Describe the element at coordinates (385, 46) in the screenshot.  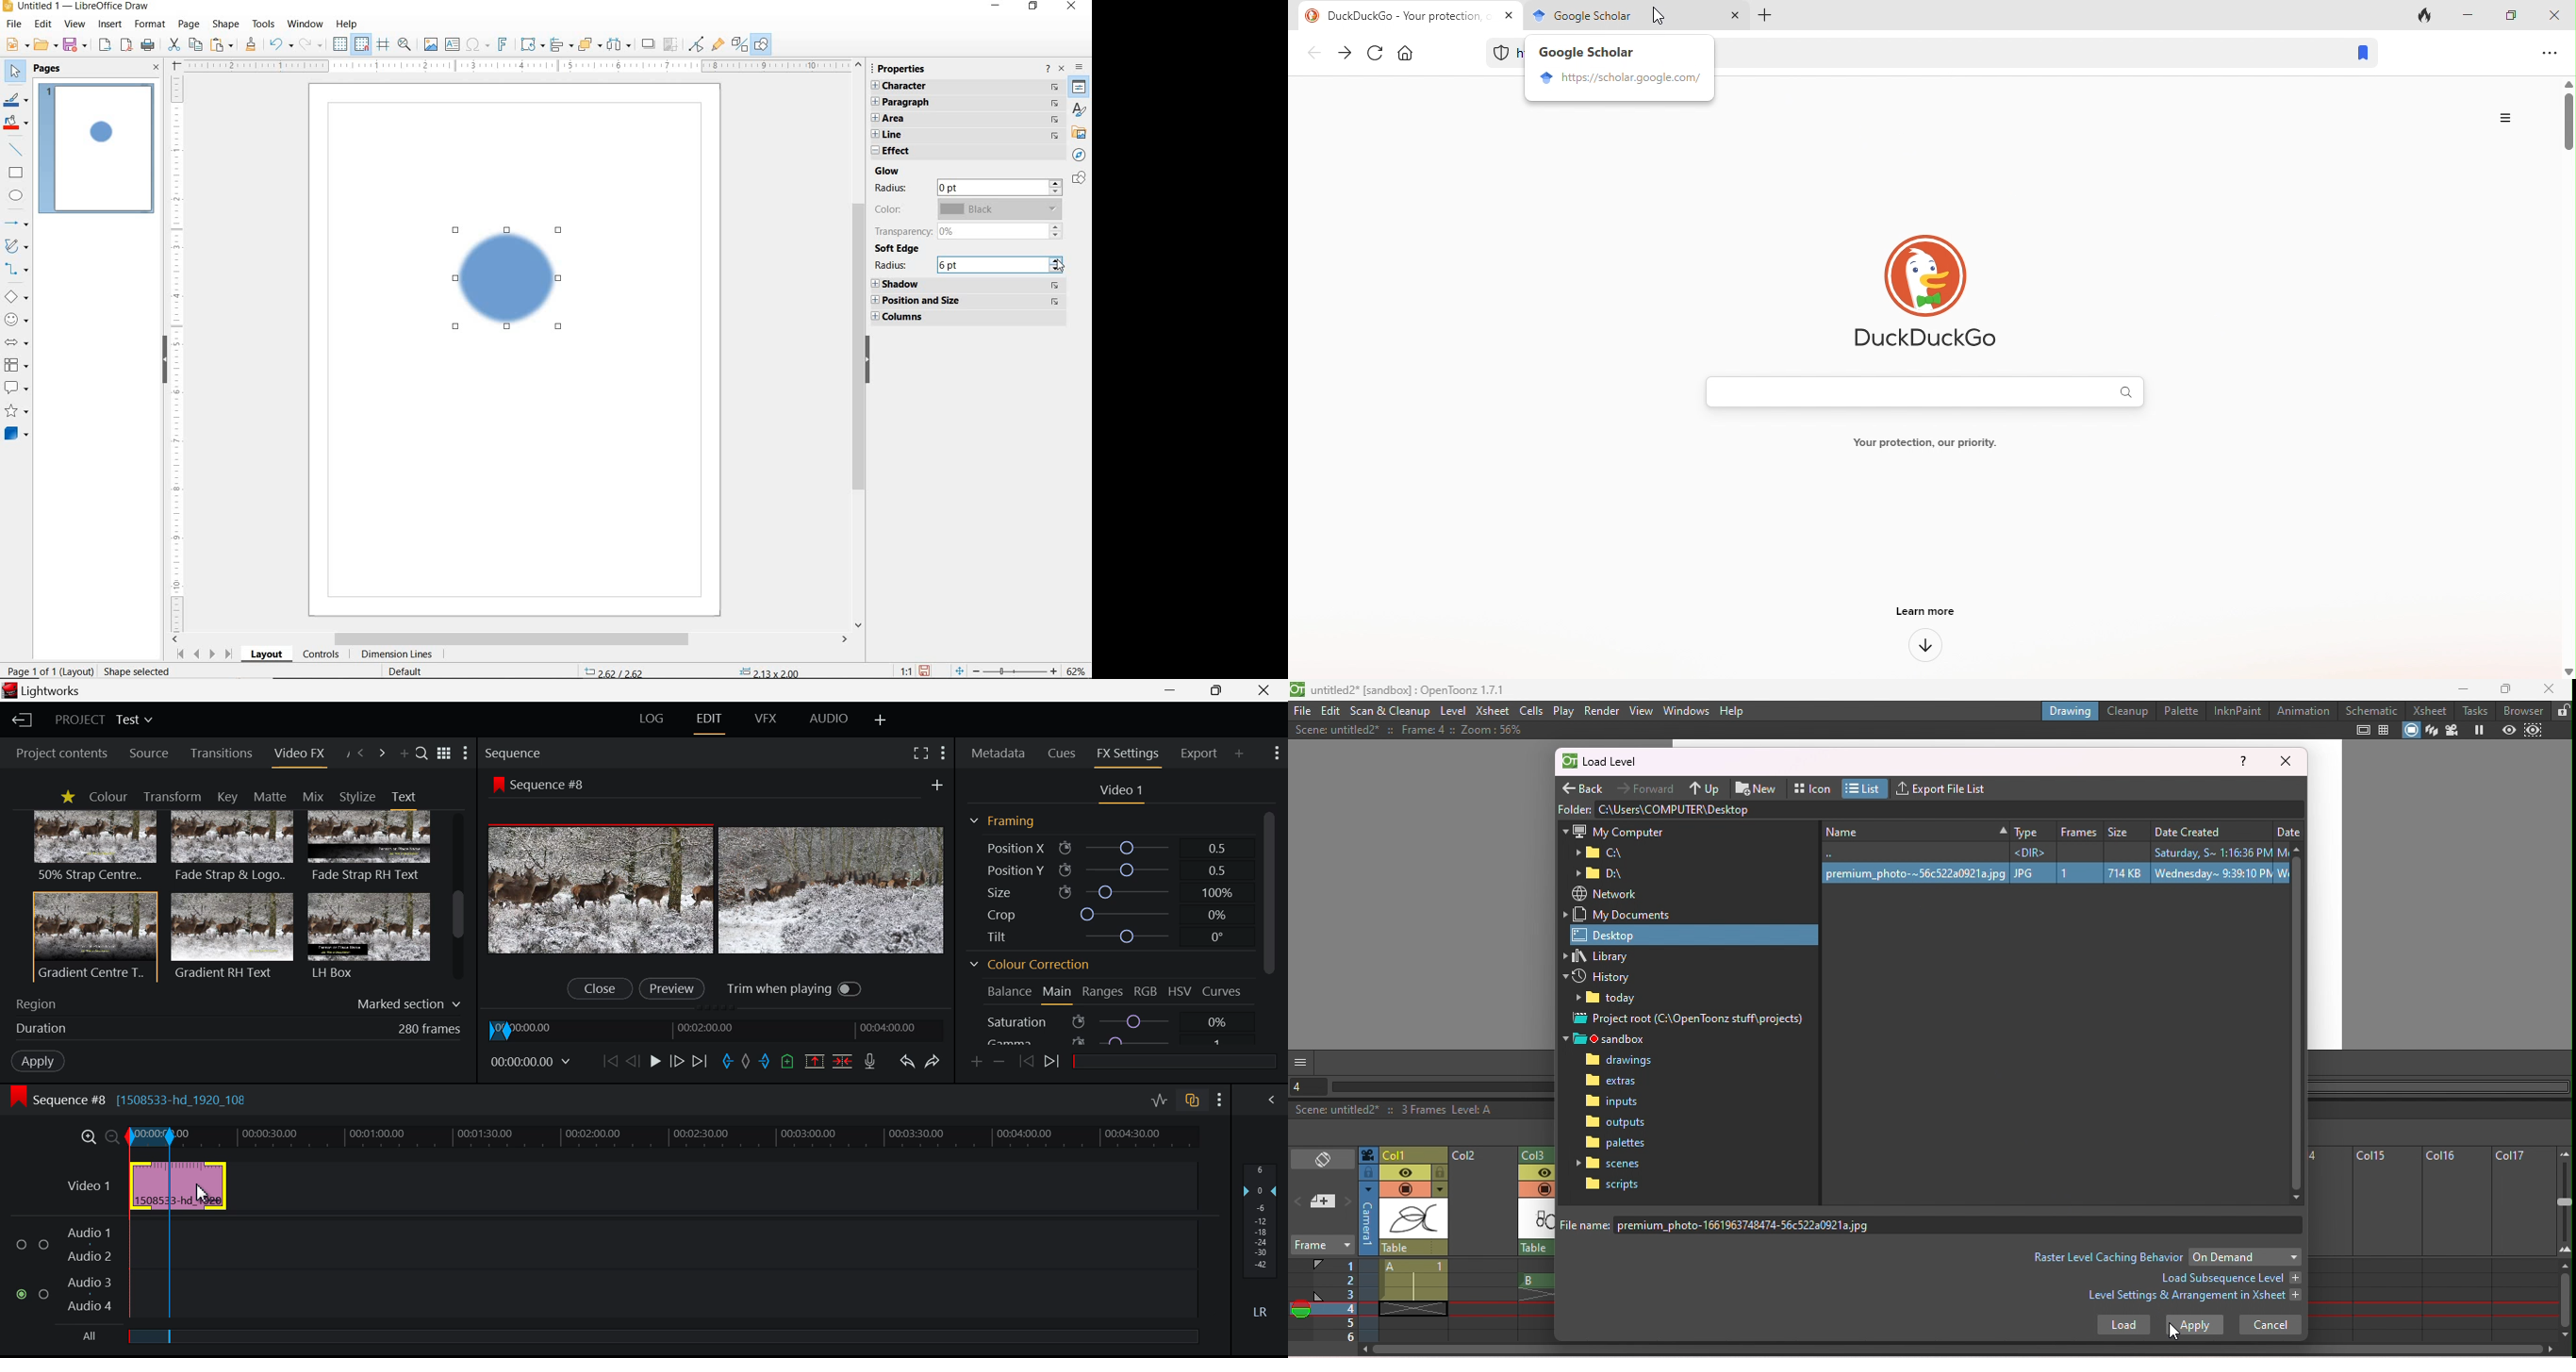
I see `` at that location.